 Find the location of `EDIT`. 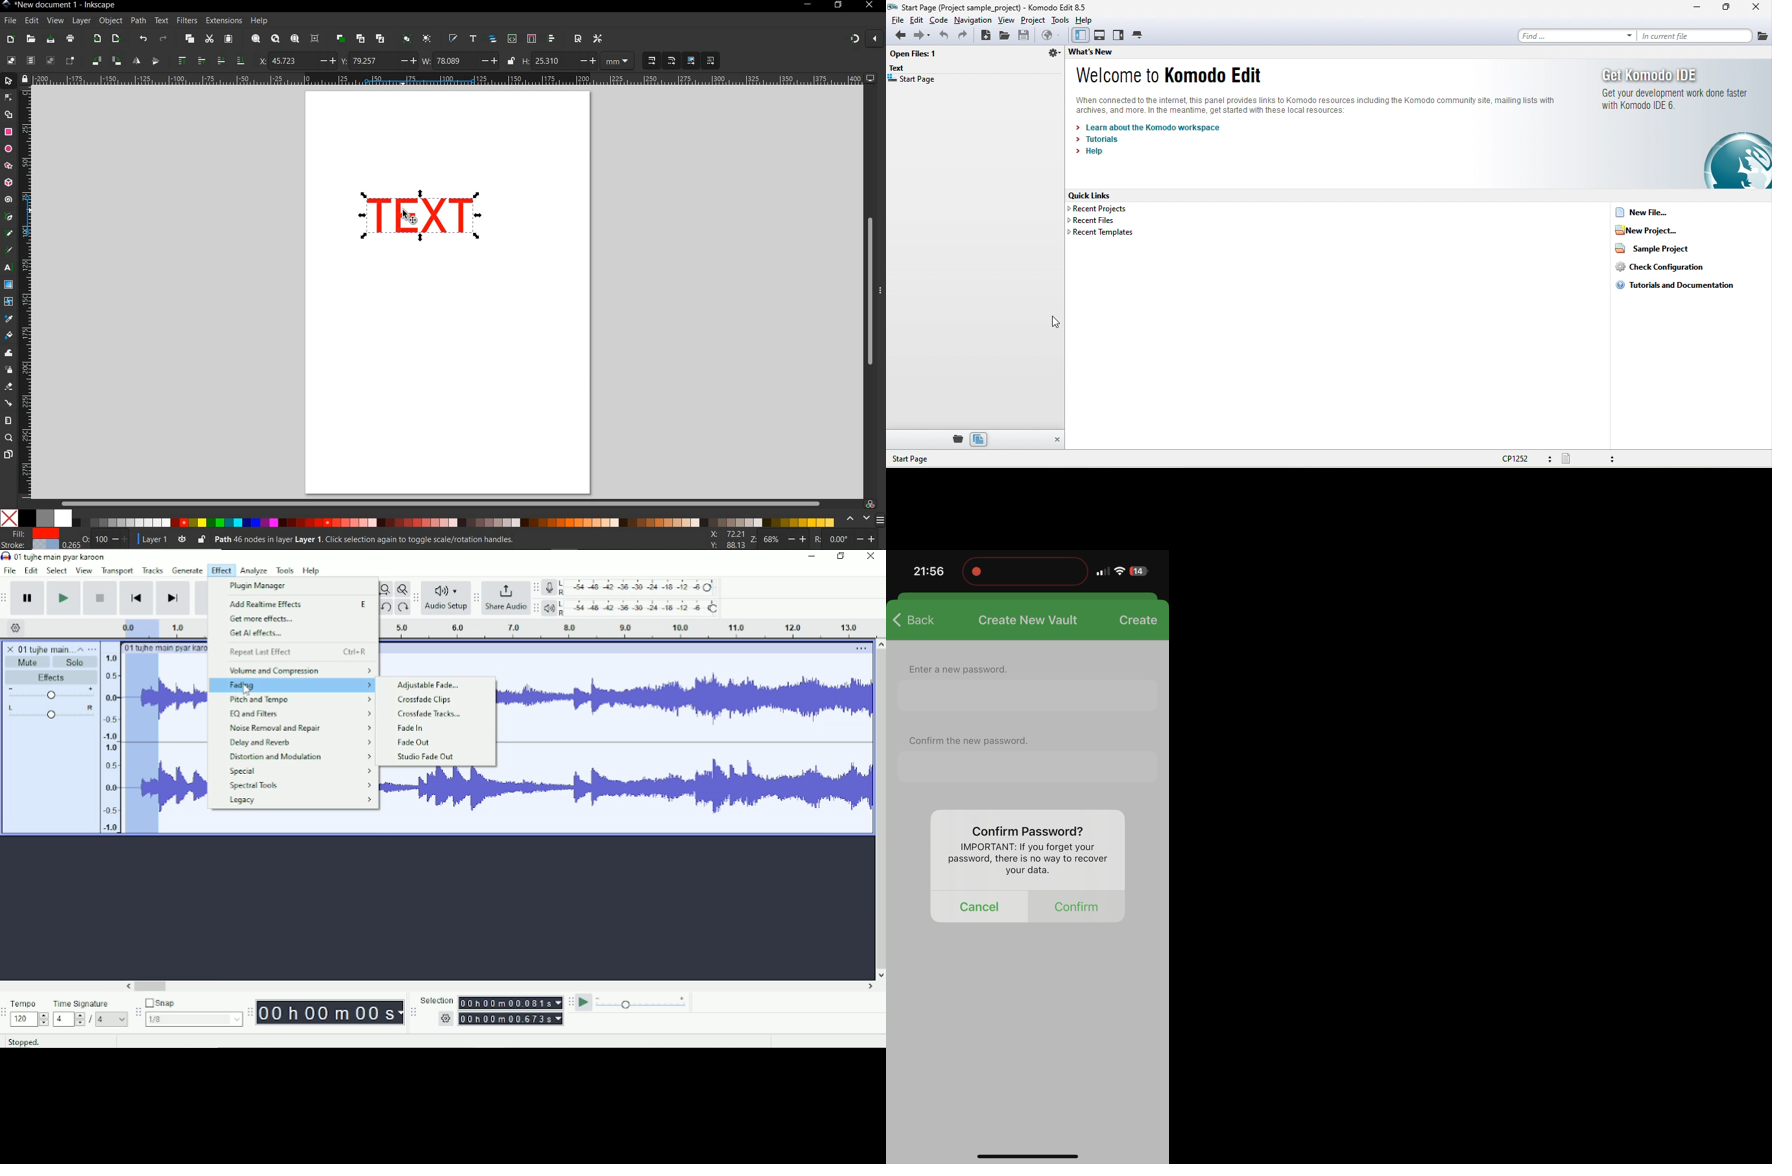

EDIT is located at coordinates (30, 21).